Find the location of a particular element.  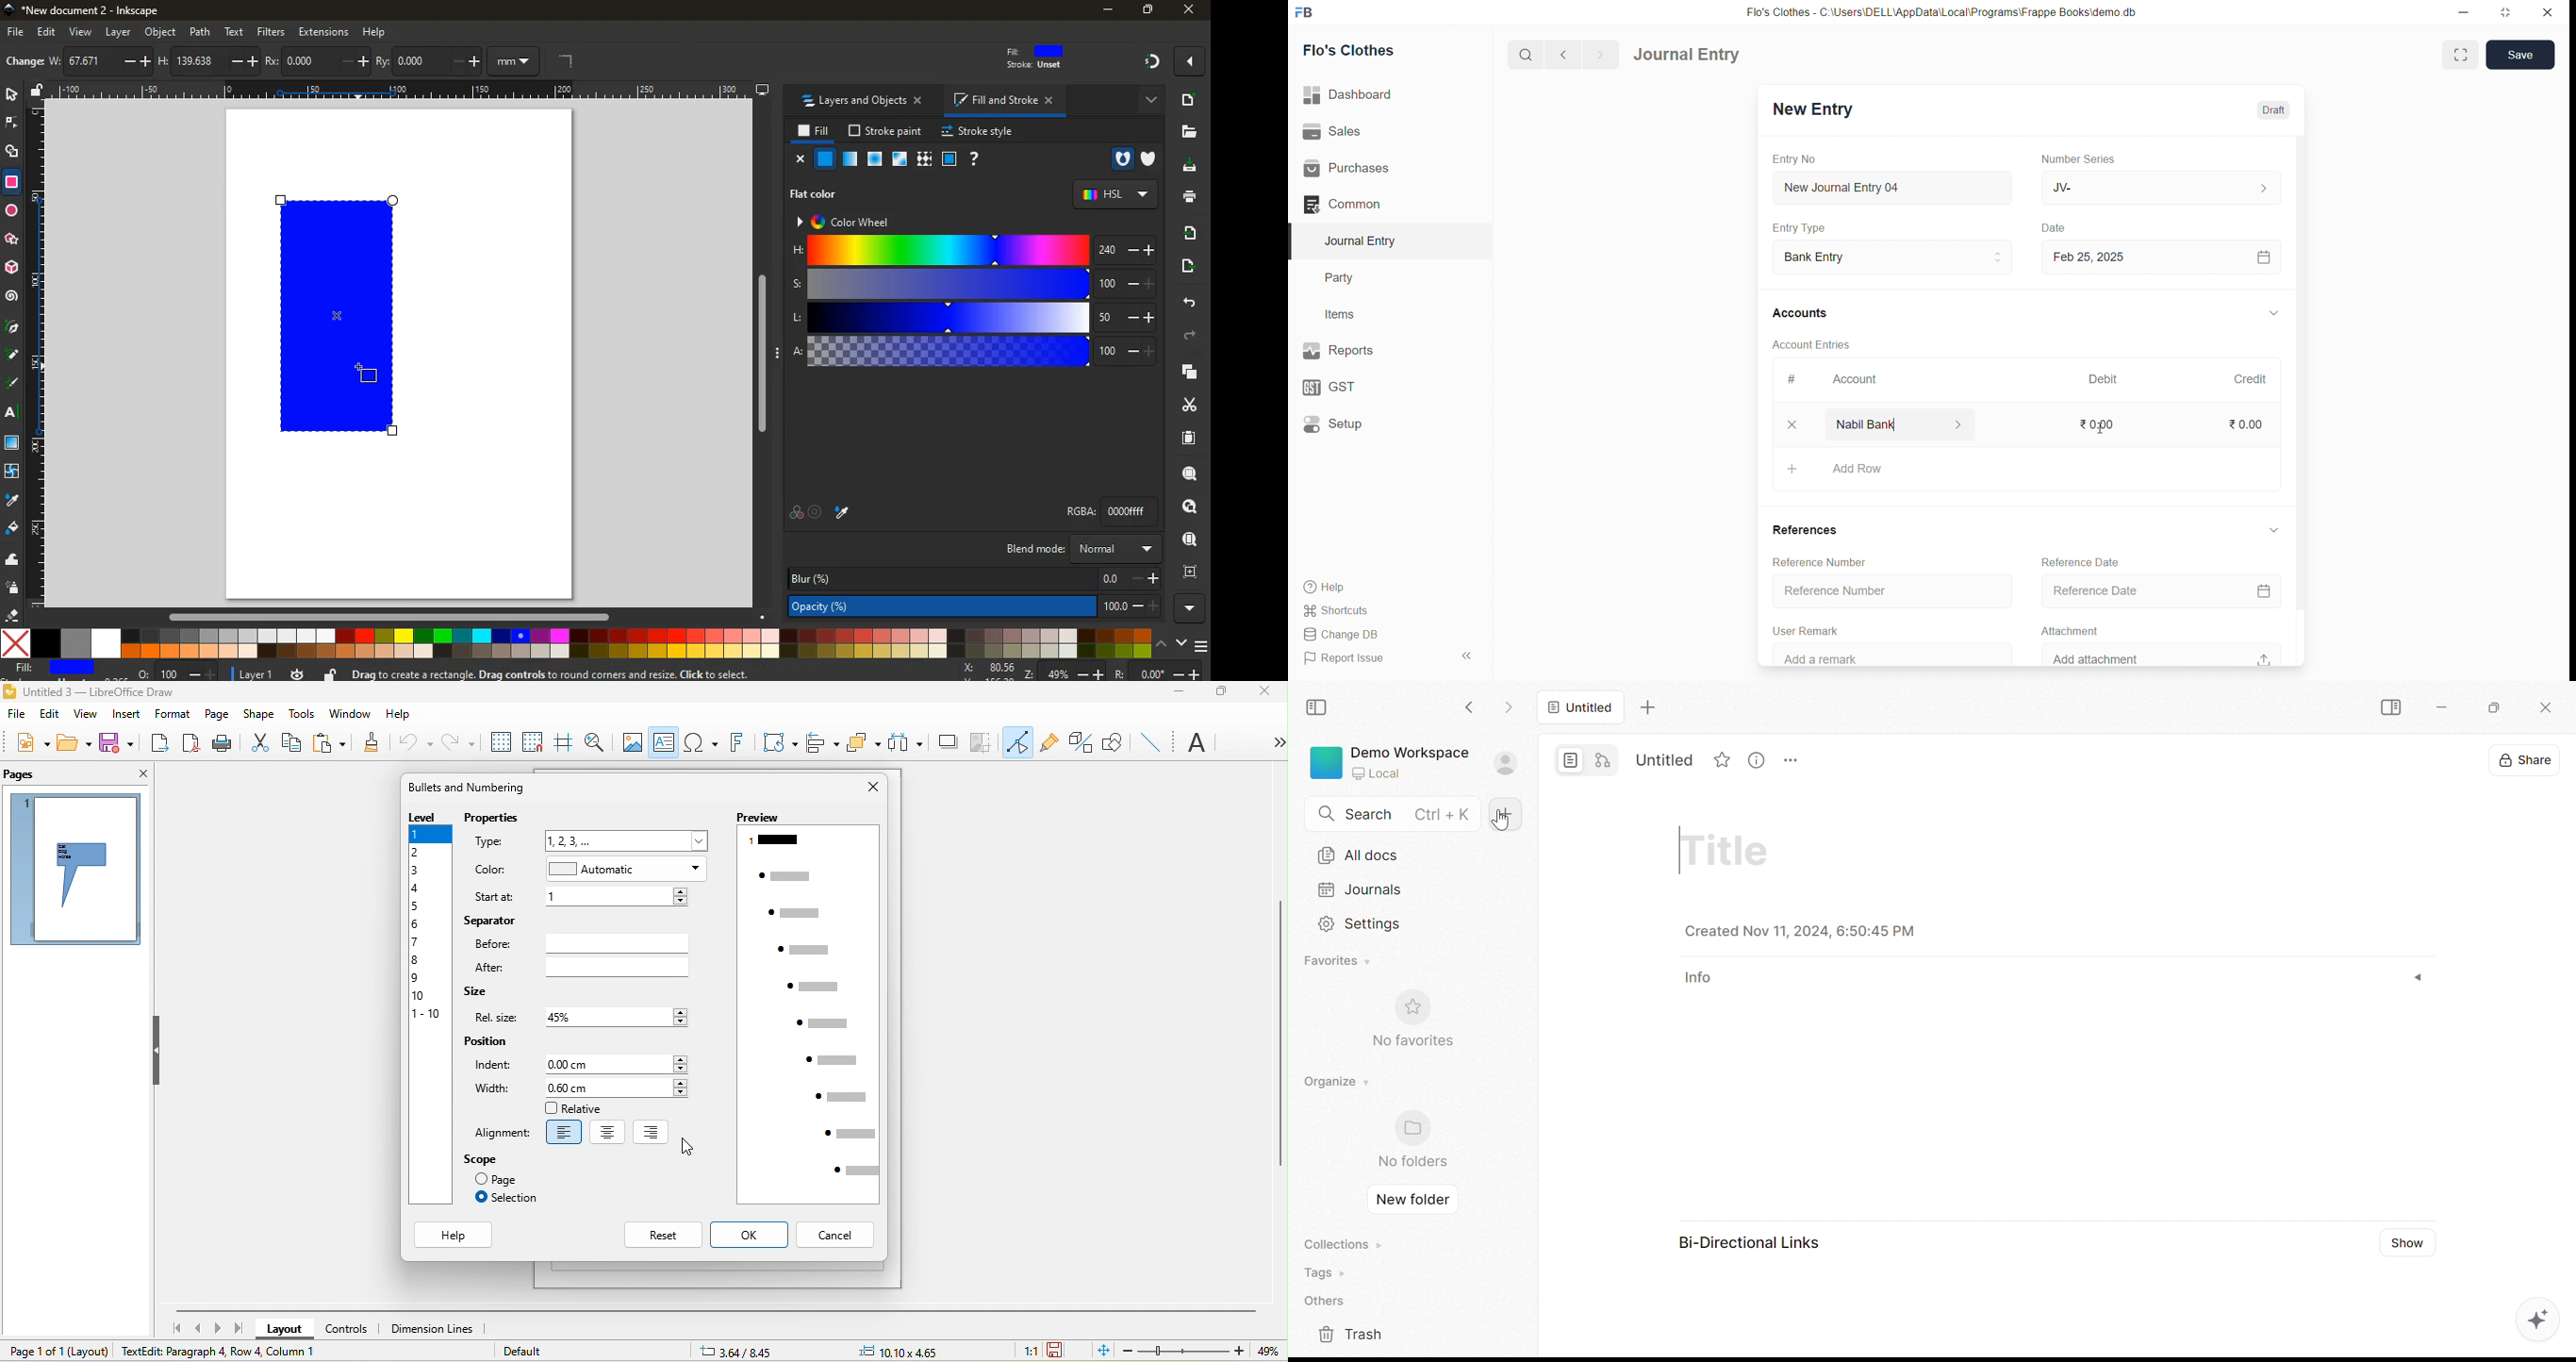

Shortcuts is located at coordinates (1385, 610).